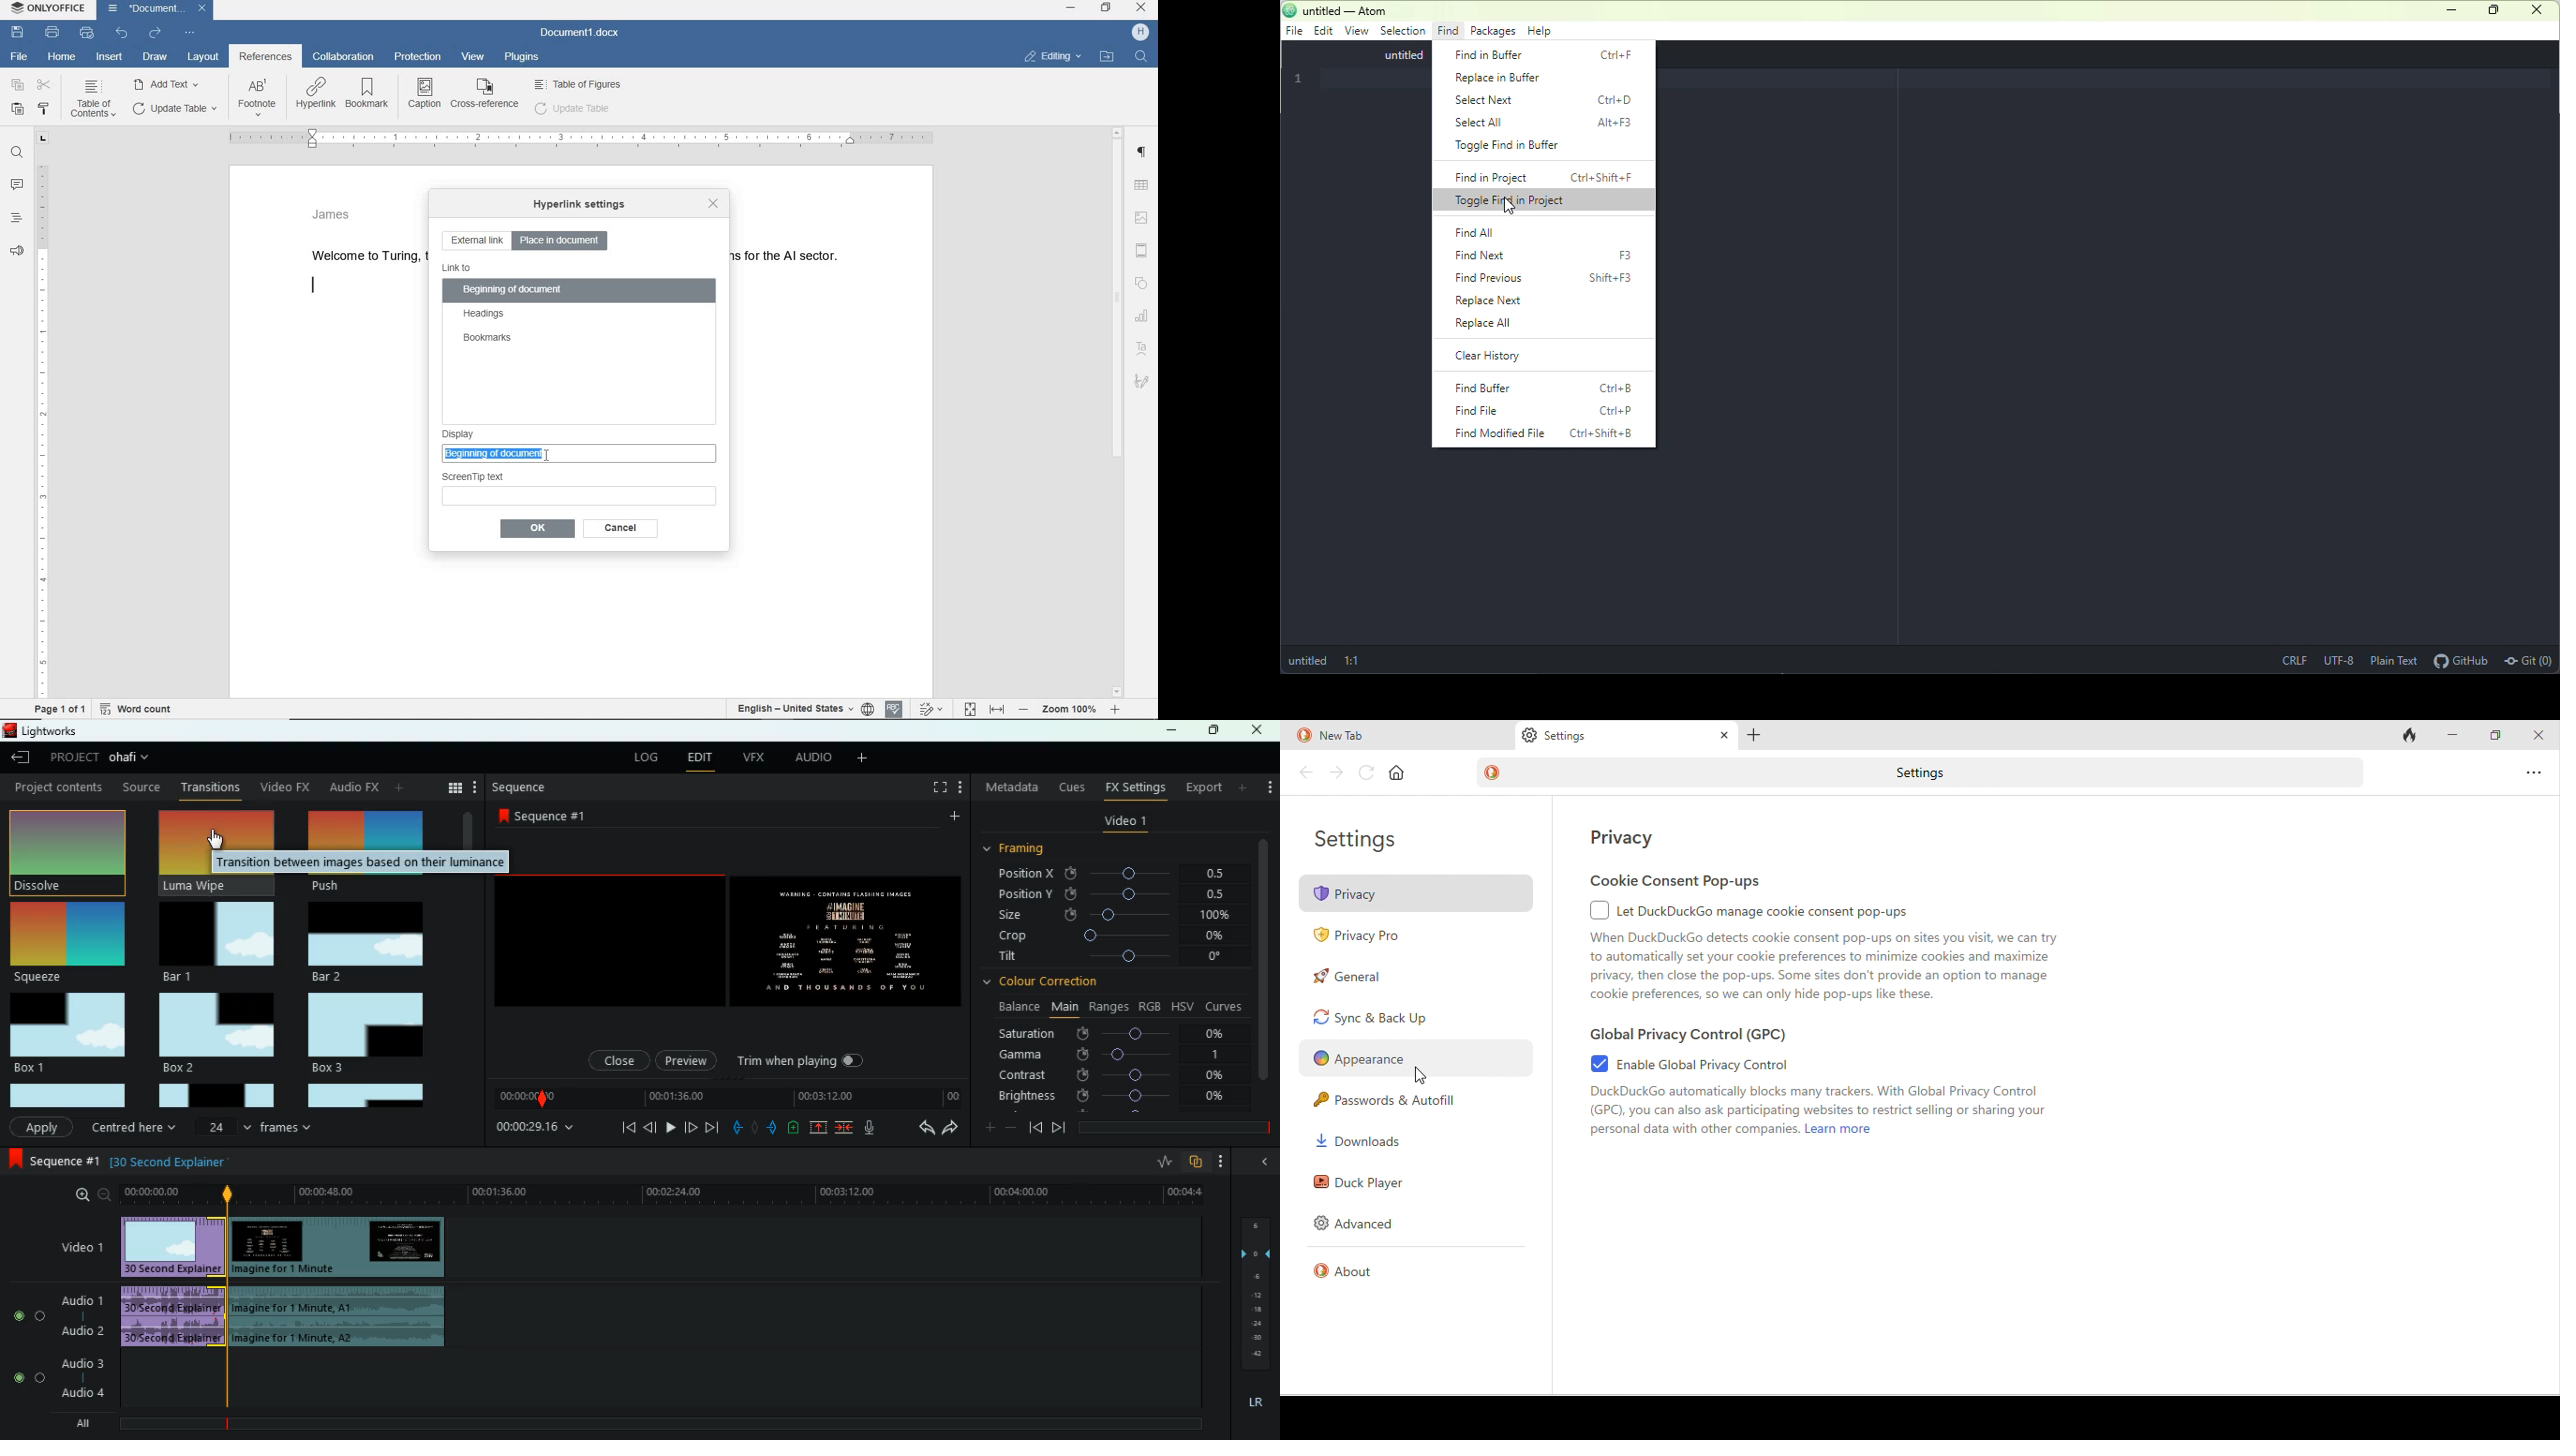 The image size is (2576, 1456). I want to click on audio, so click(350, 1319).